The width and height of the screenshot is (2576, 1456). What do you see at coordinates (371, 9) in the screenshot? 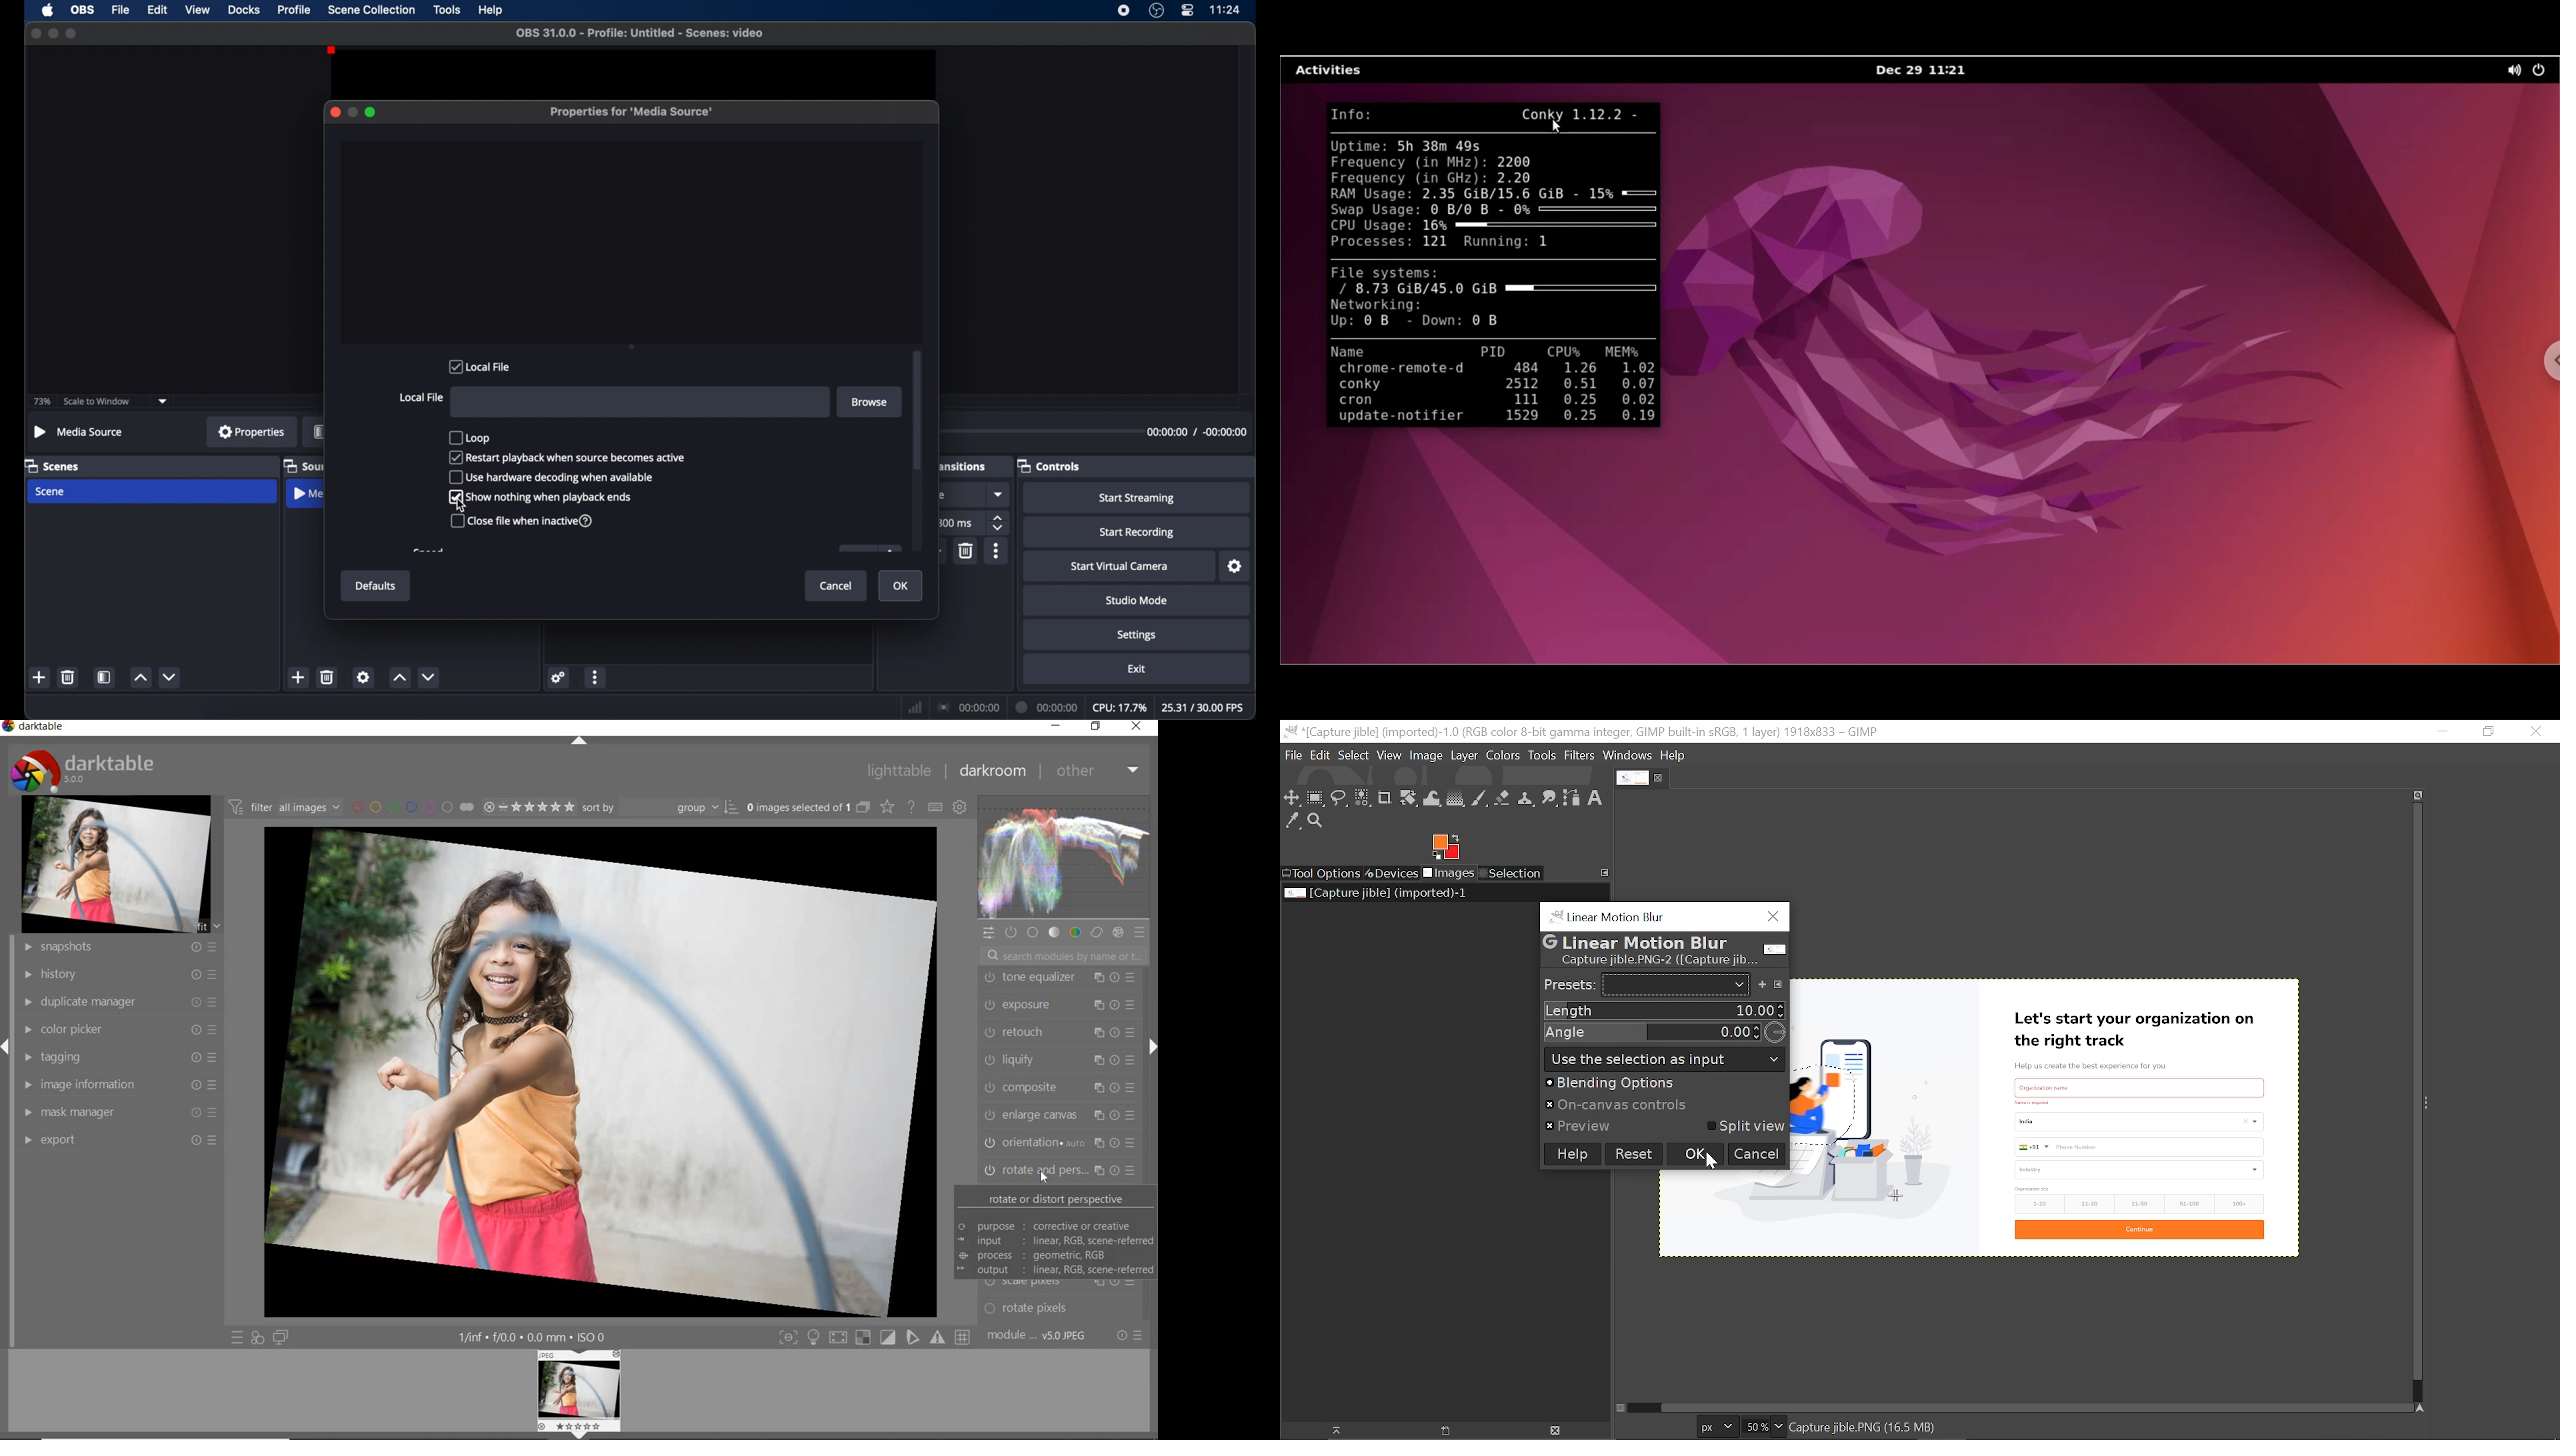
I see `scene collection` at bounding box center [371, 9].